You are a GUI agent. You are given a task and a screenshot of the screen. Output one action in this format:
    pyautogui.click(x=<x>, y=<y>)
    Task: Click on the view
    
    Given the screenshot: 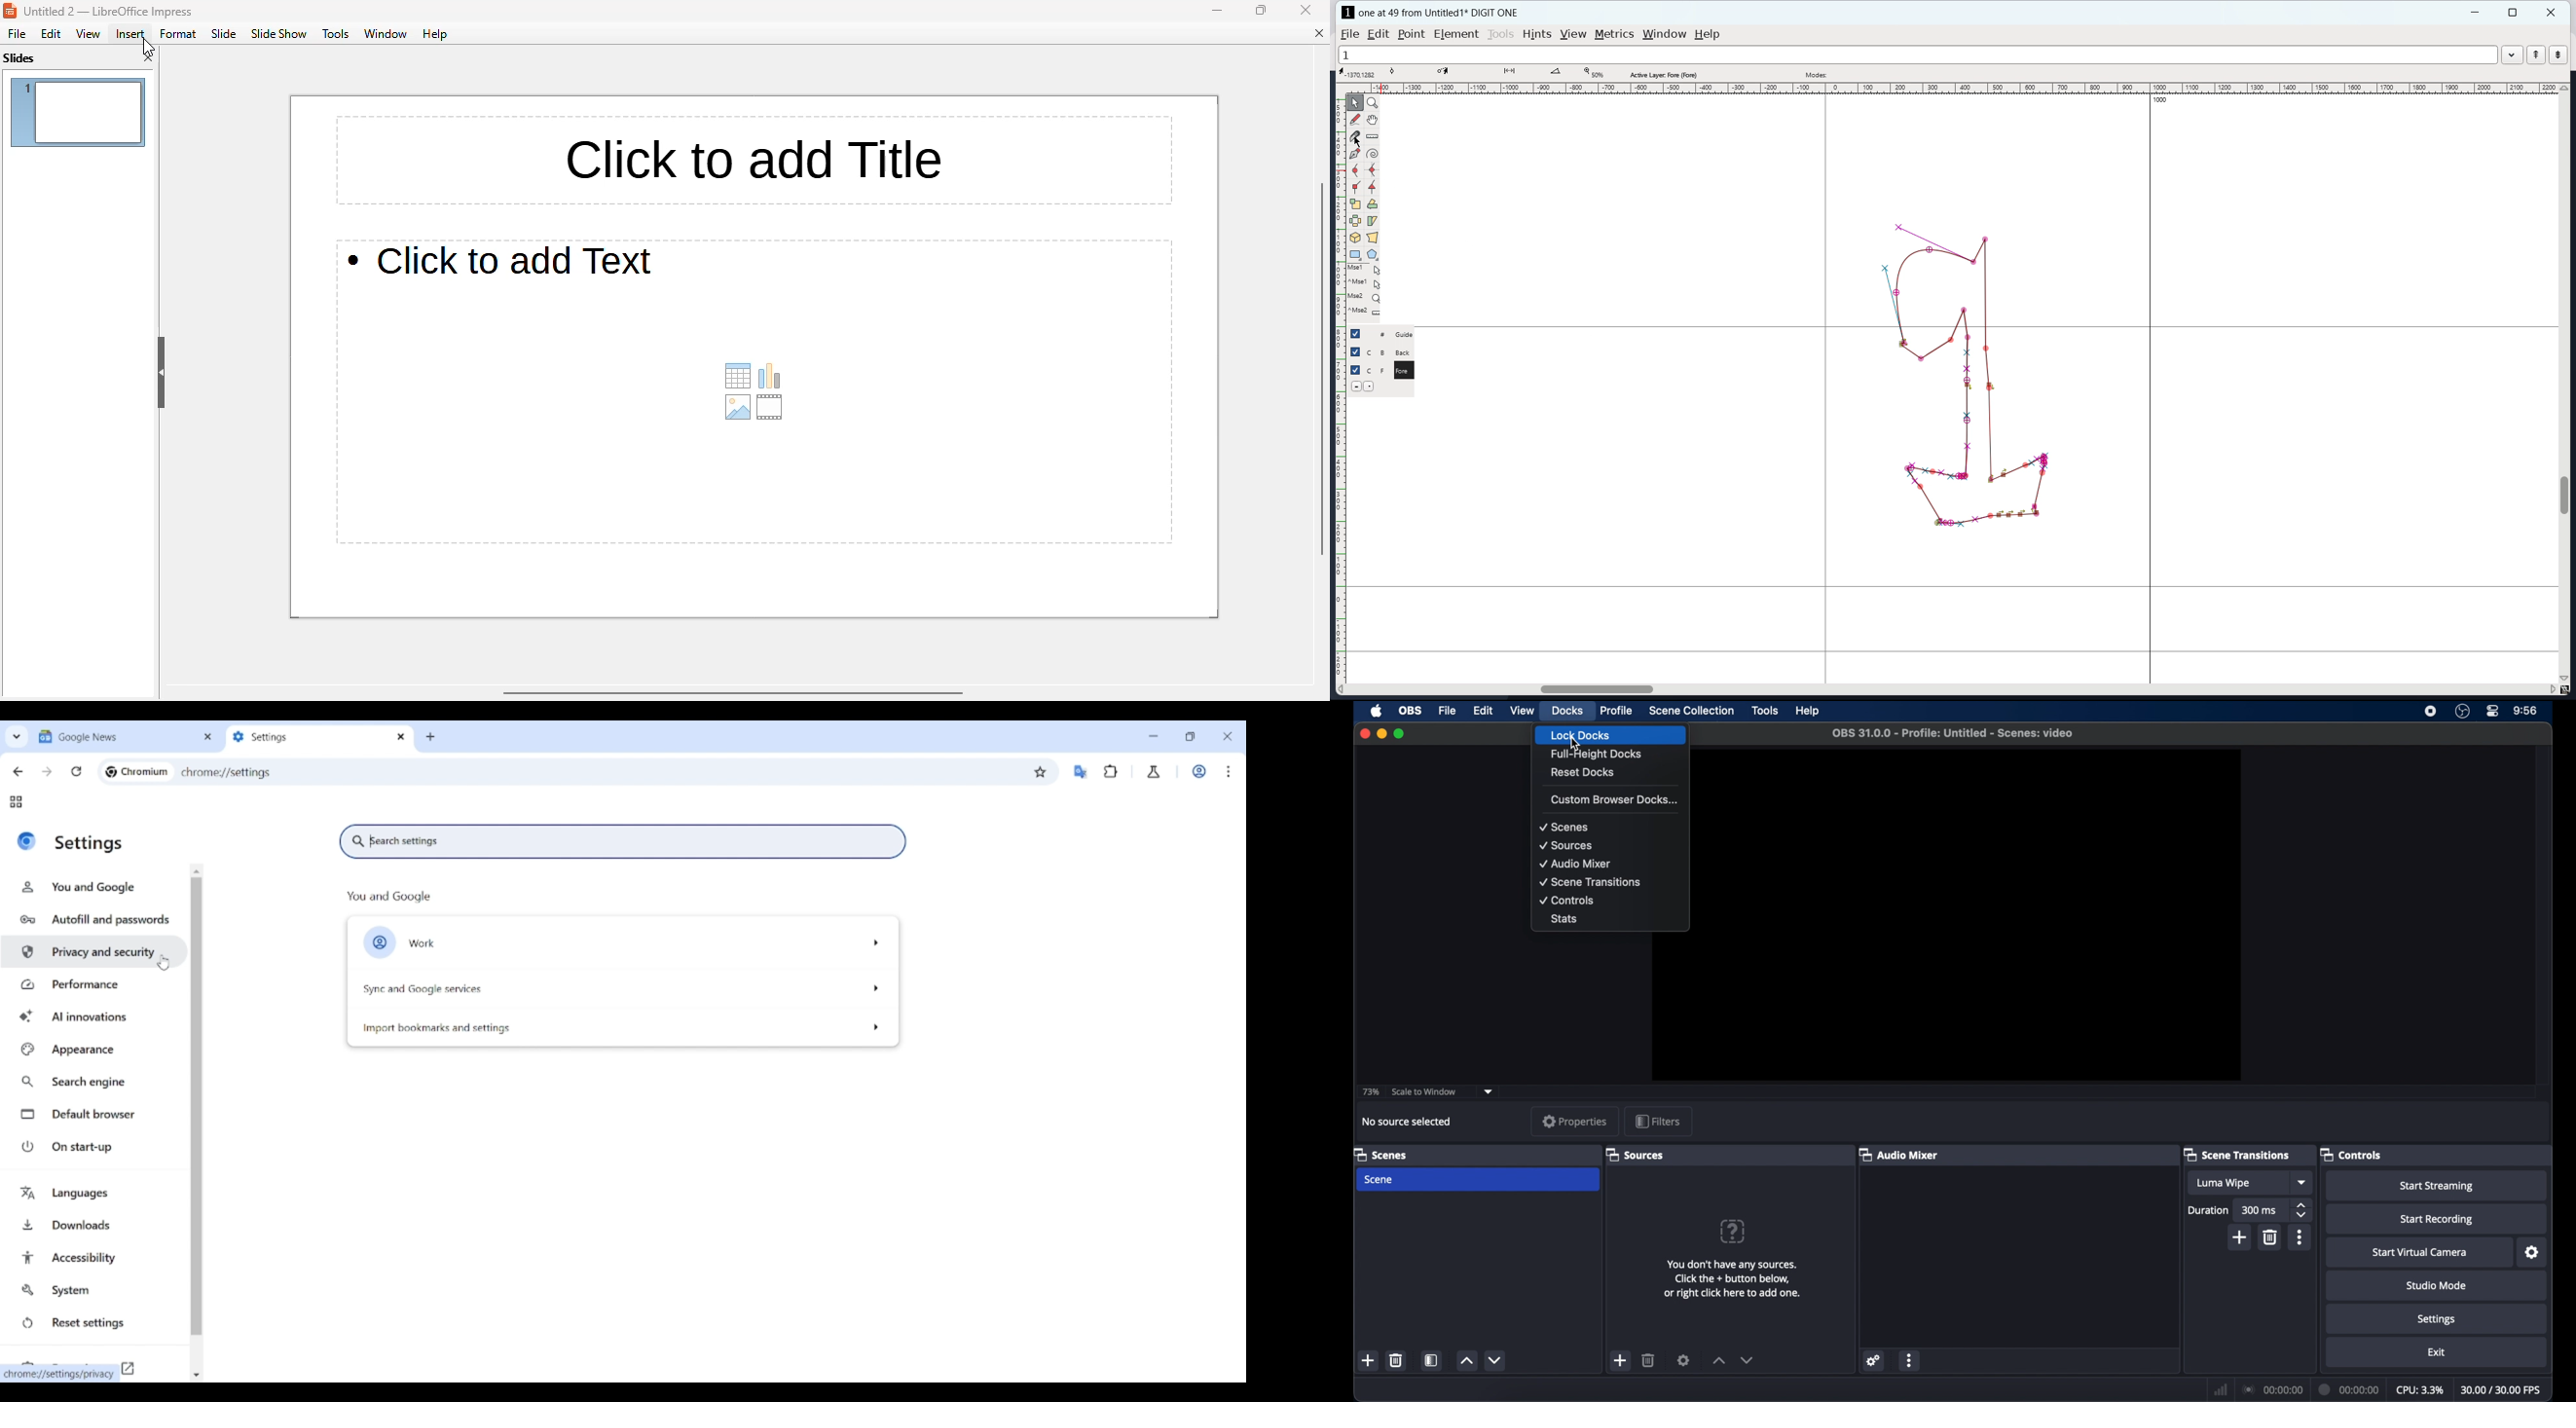 What is the action you would take?
    pyautogui.click(x=88, y=34)
    